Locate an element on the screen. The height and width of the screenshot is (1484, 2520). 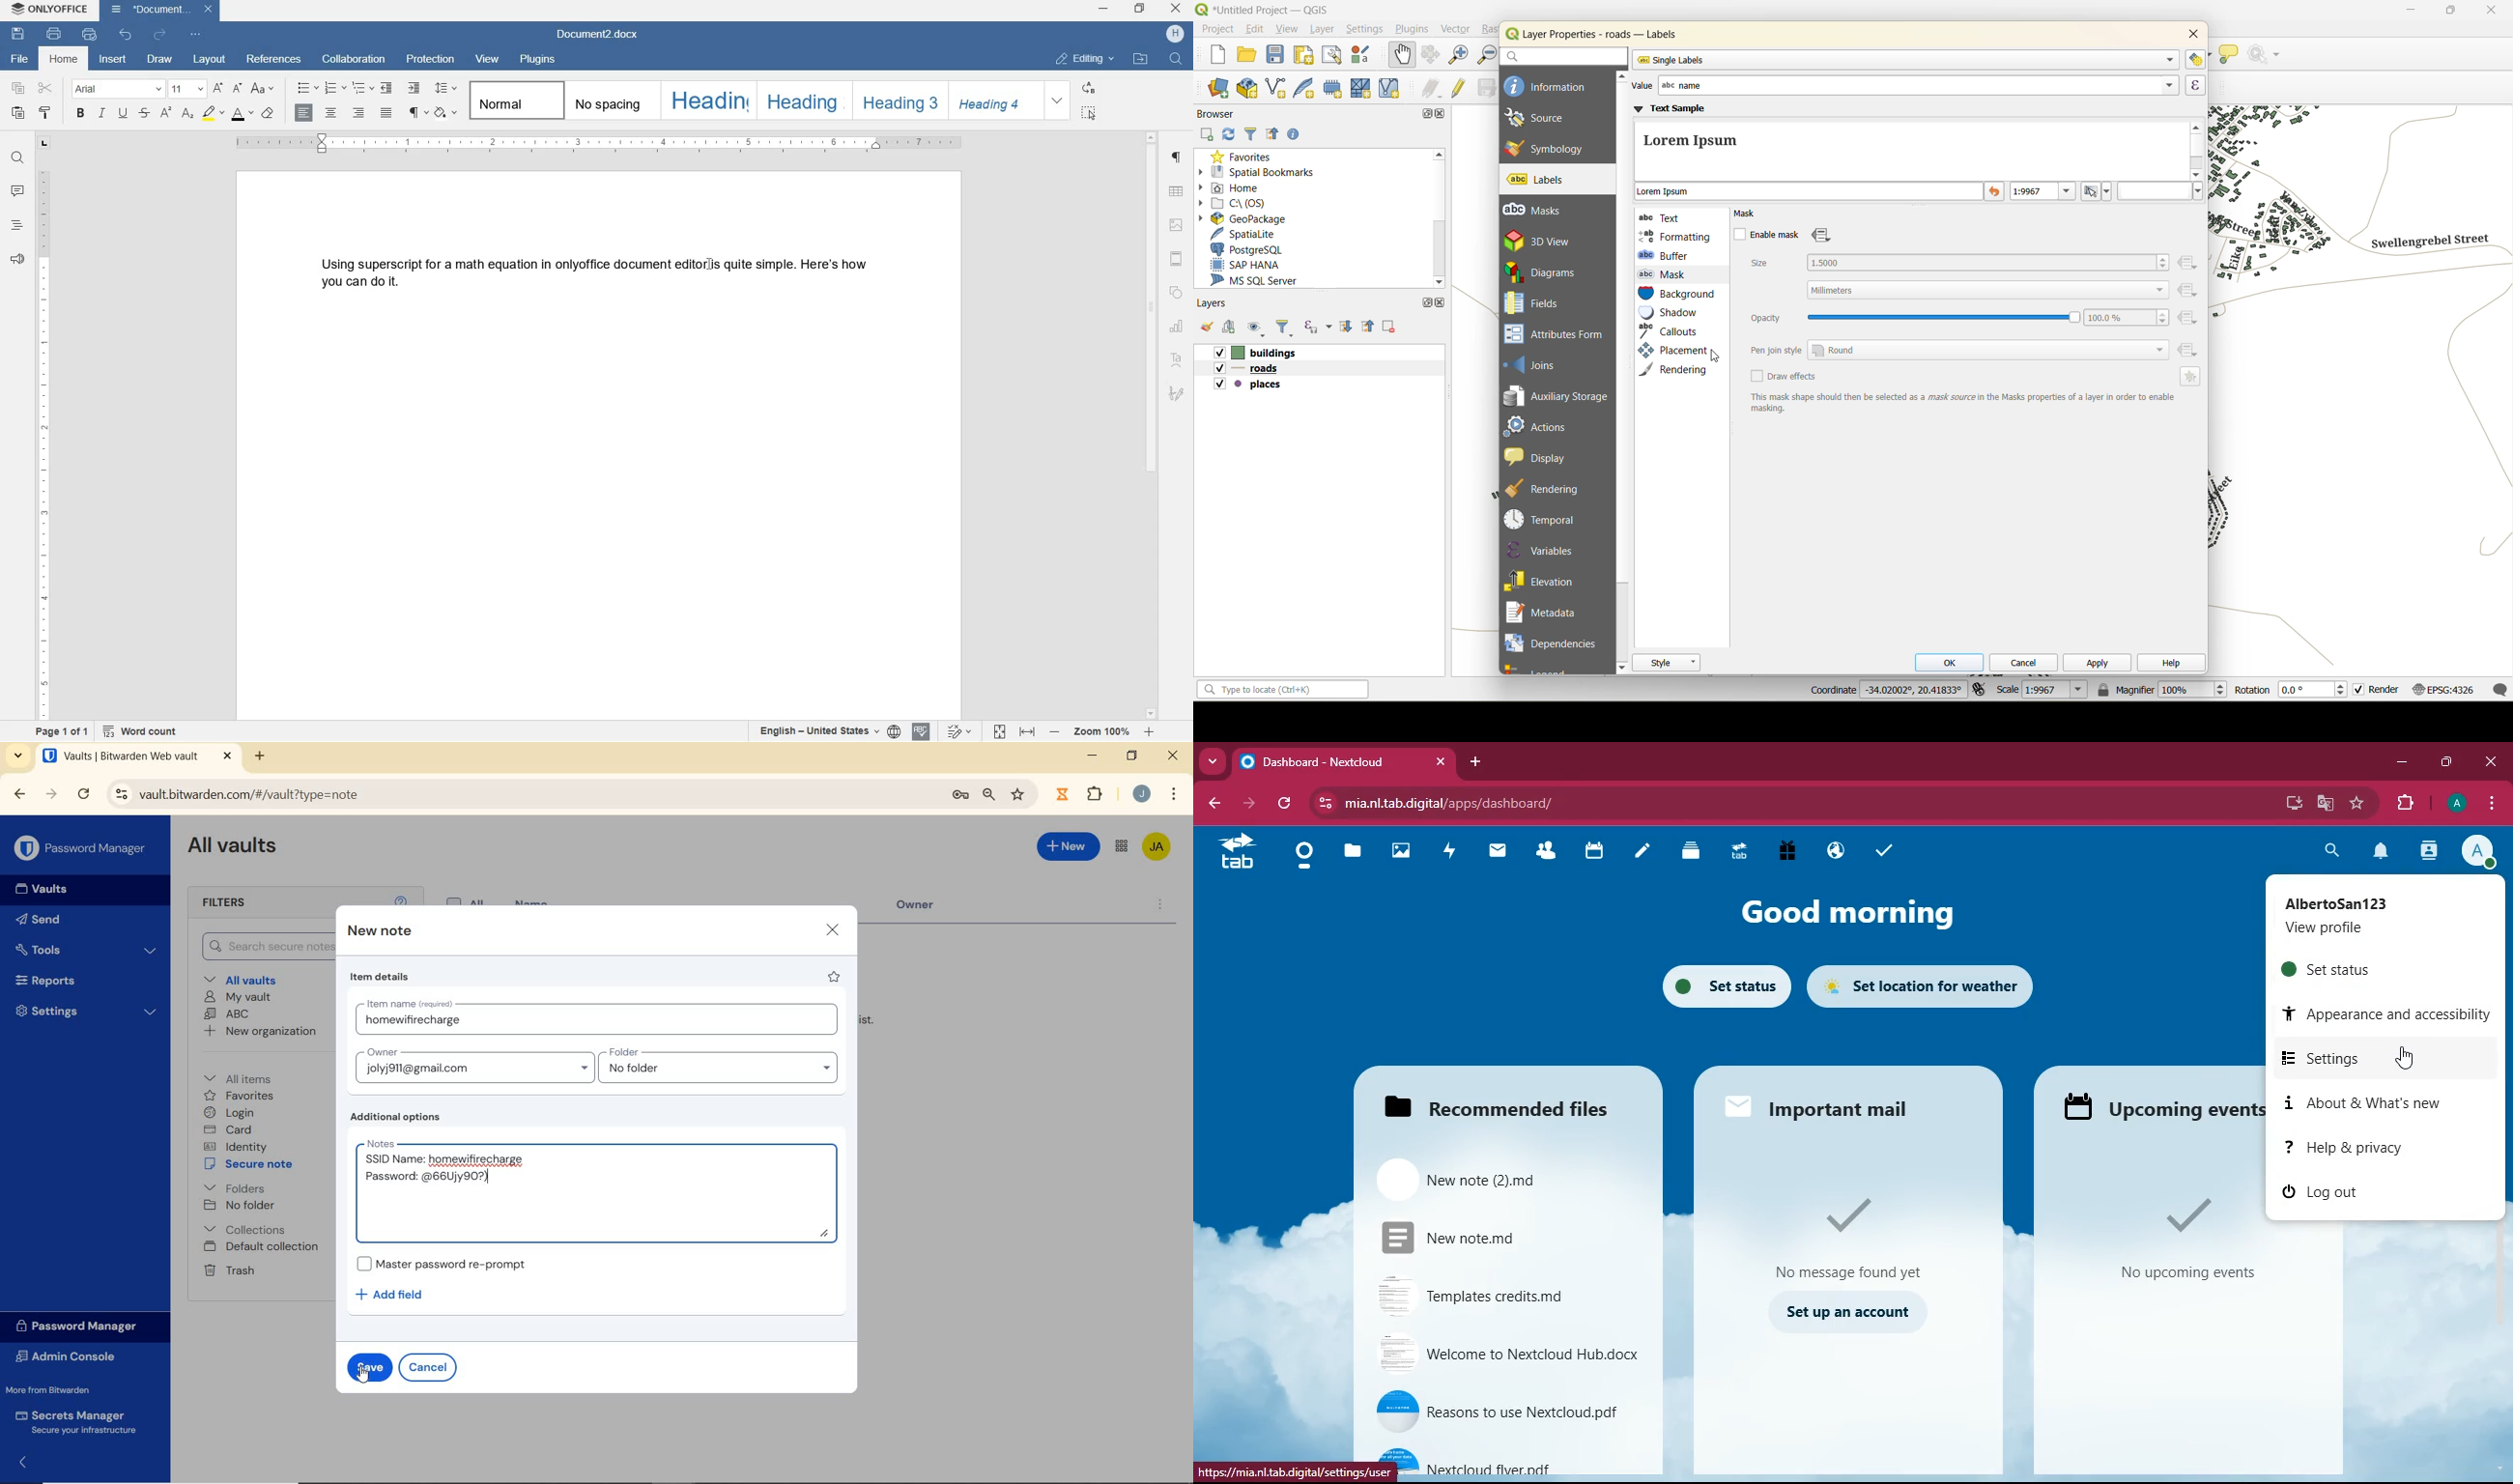
desktop is located at coordinates (2290, 805).